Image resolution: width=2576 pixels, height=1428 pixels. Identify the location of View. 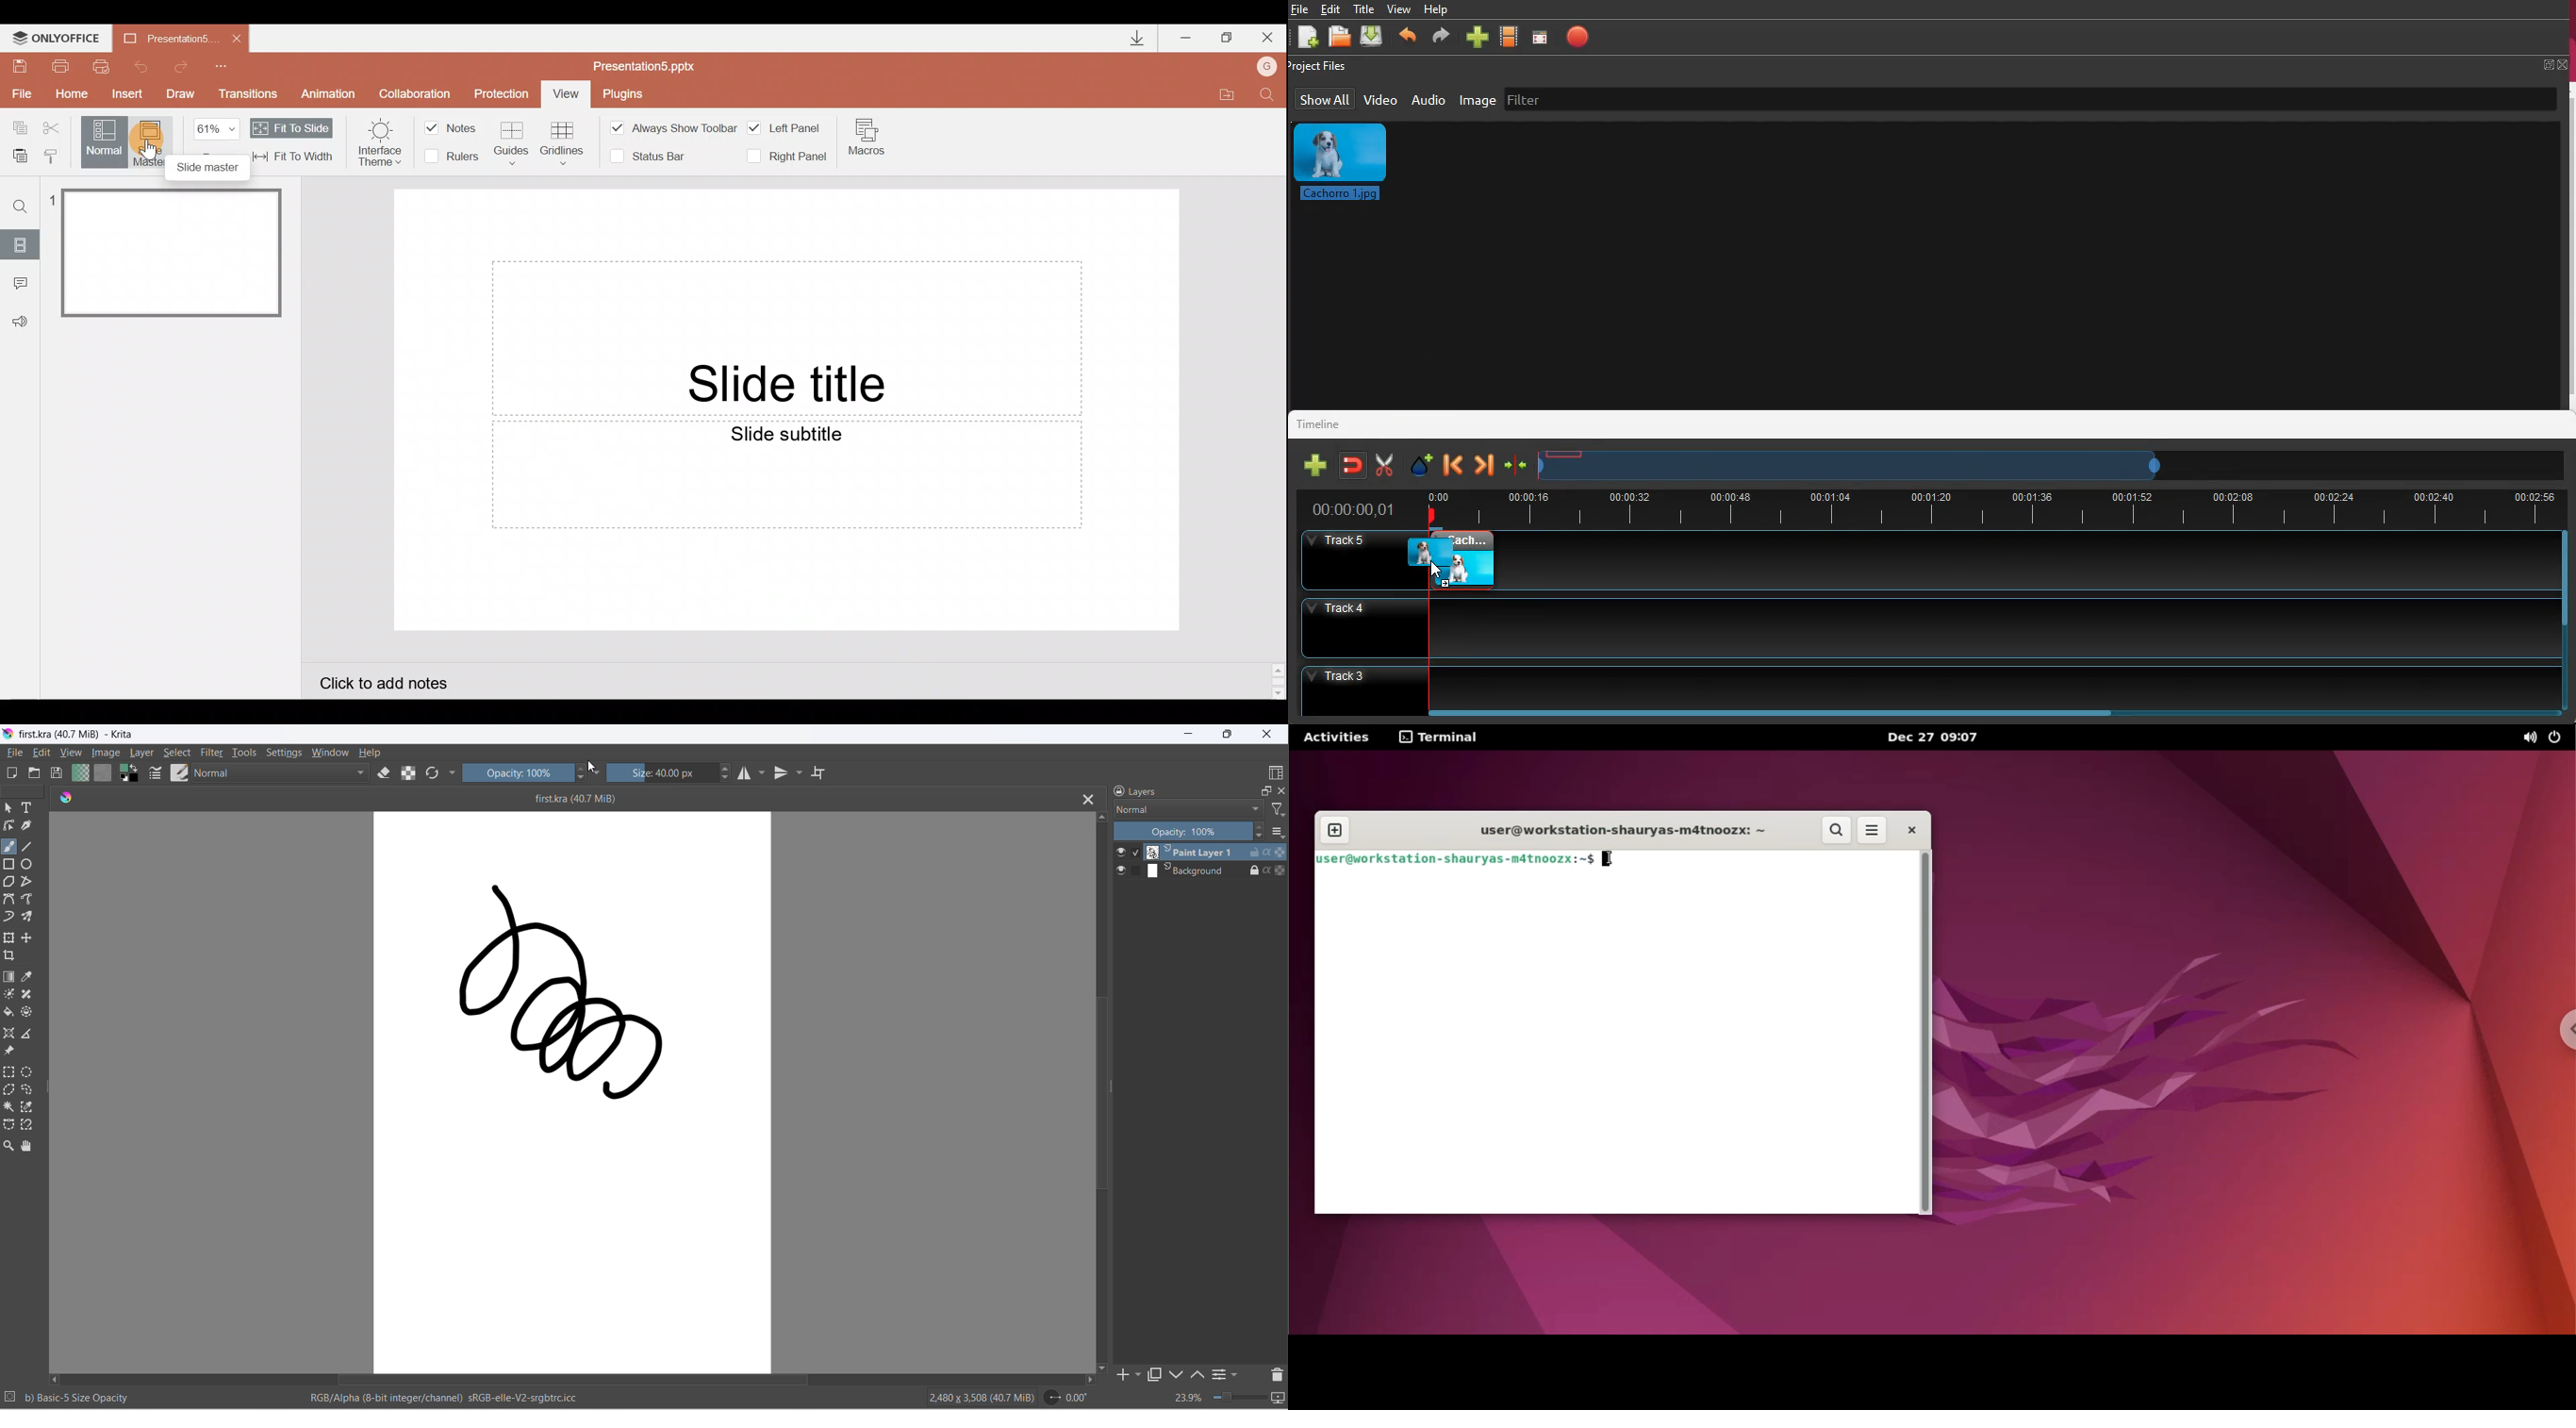
(566, 94).